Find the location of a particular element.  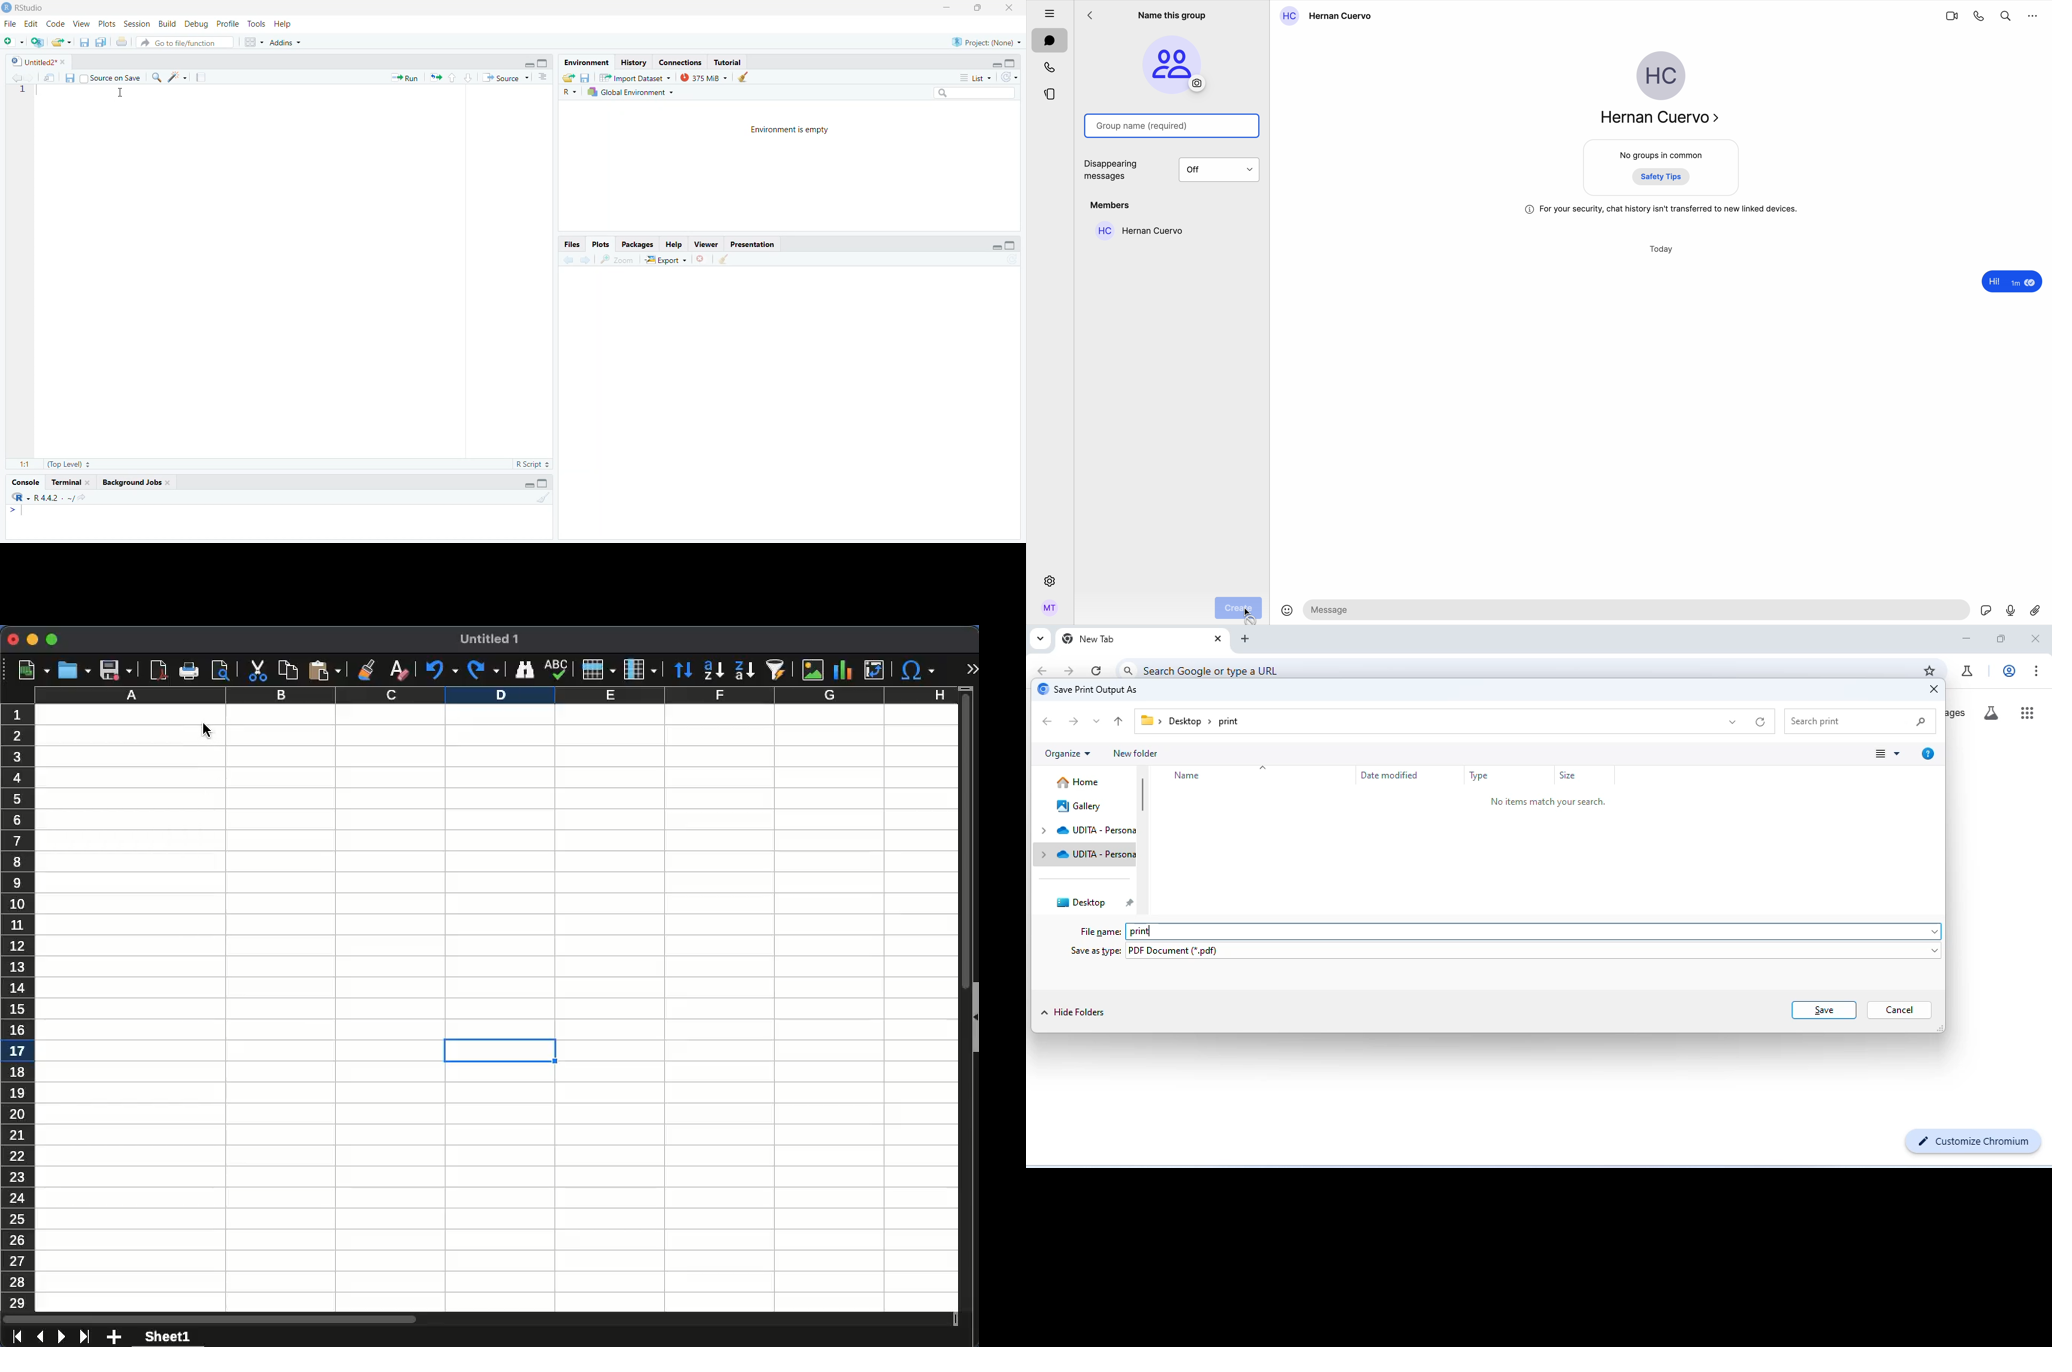

customize and control chromium is located at coordinates (2035, 671).